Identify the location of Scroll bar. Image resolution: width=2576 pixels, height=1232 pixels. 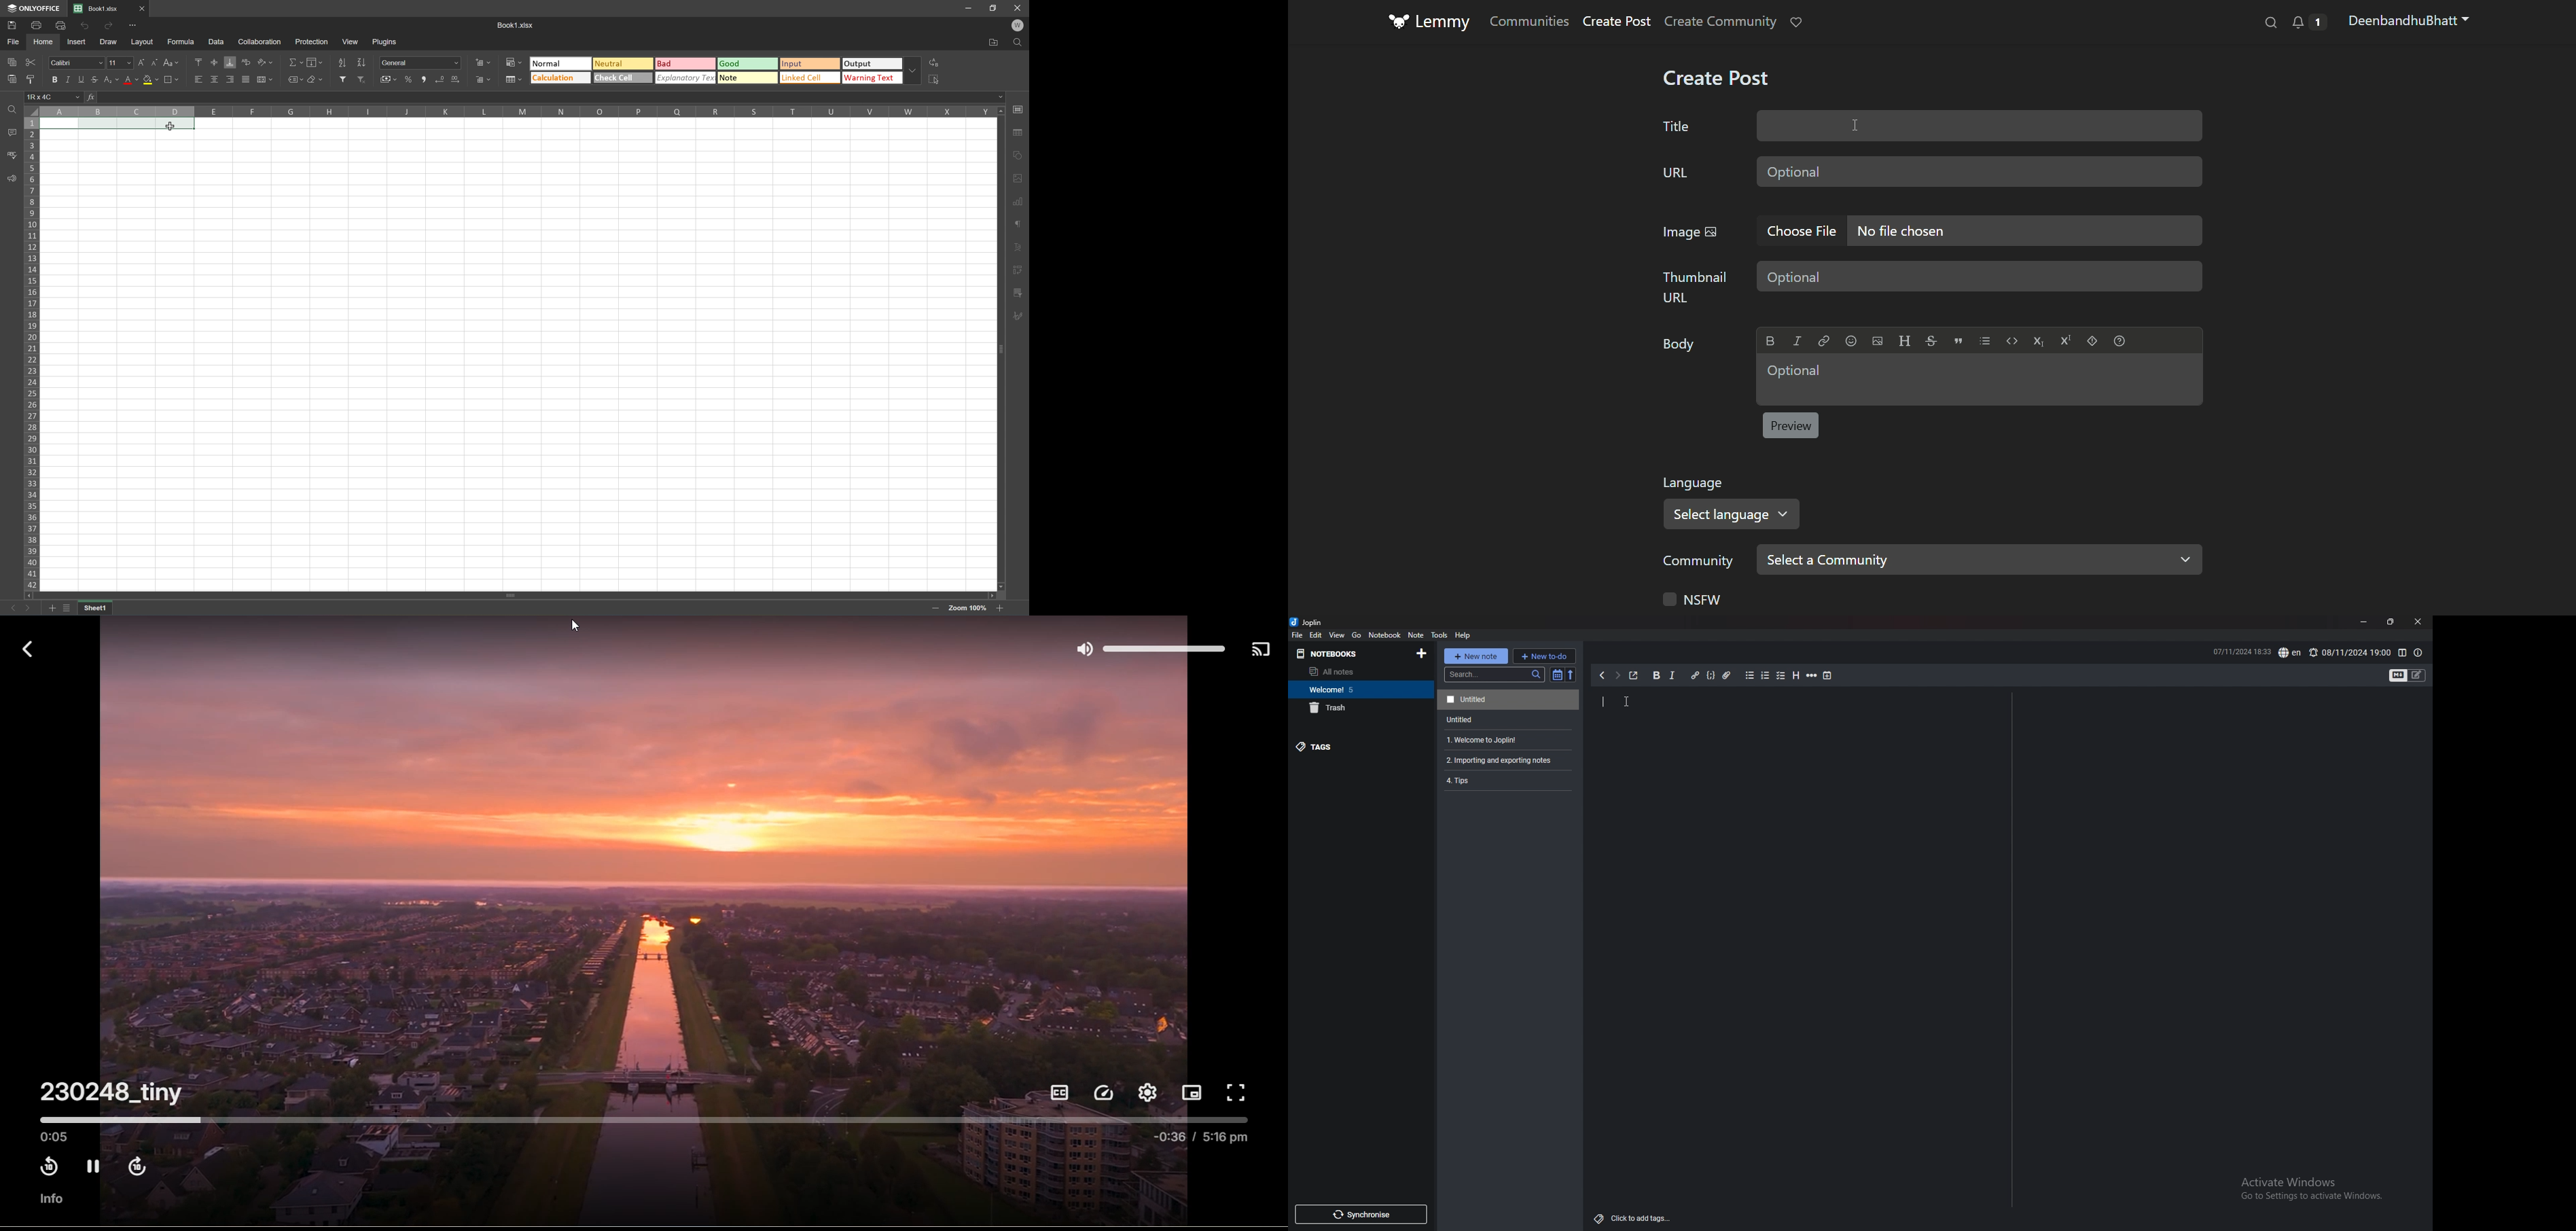
(509, 595).